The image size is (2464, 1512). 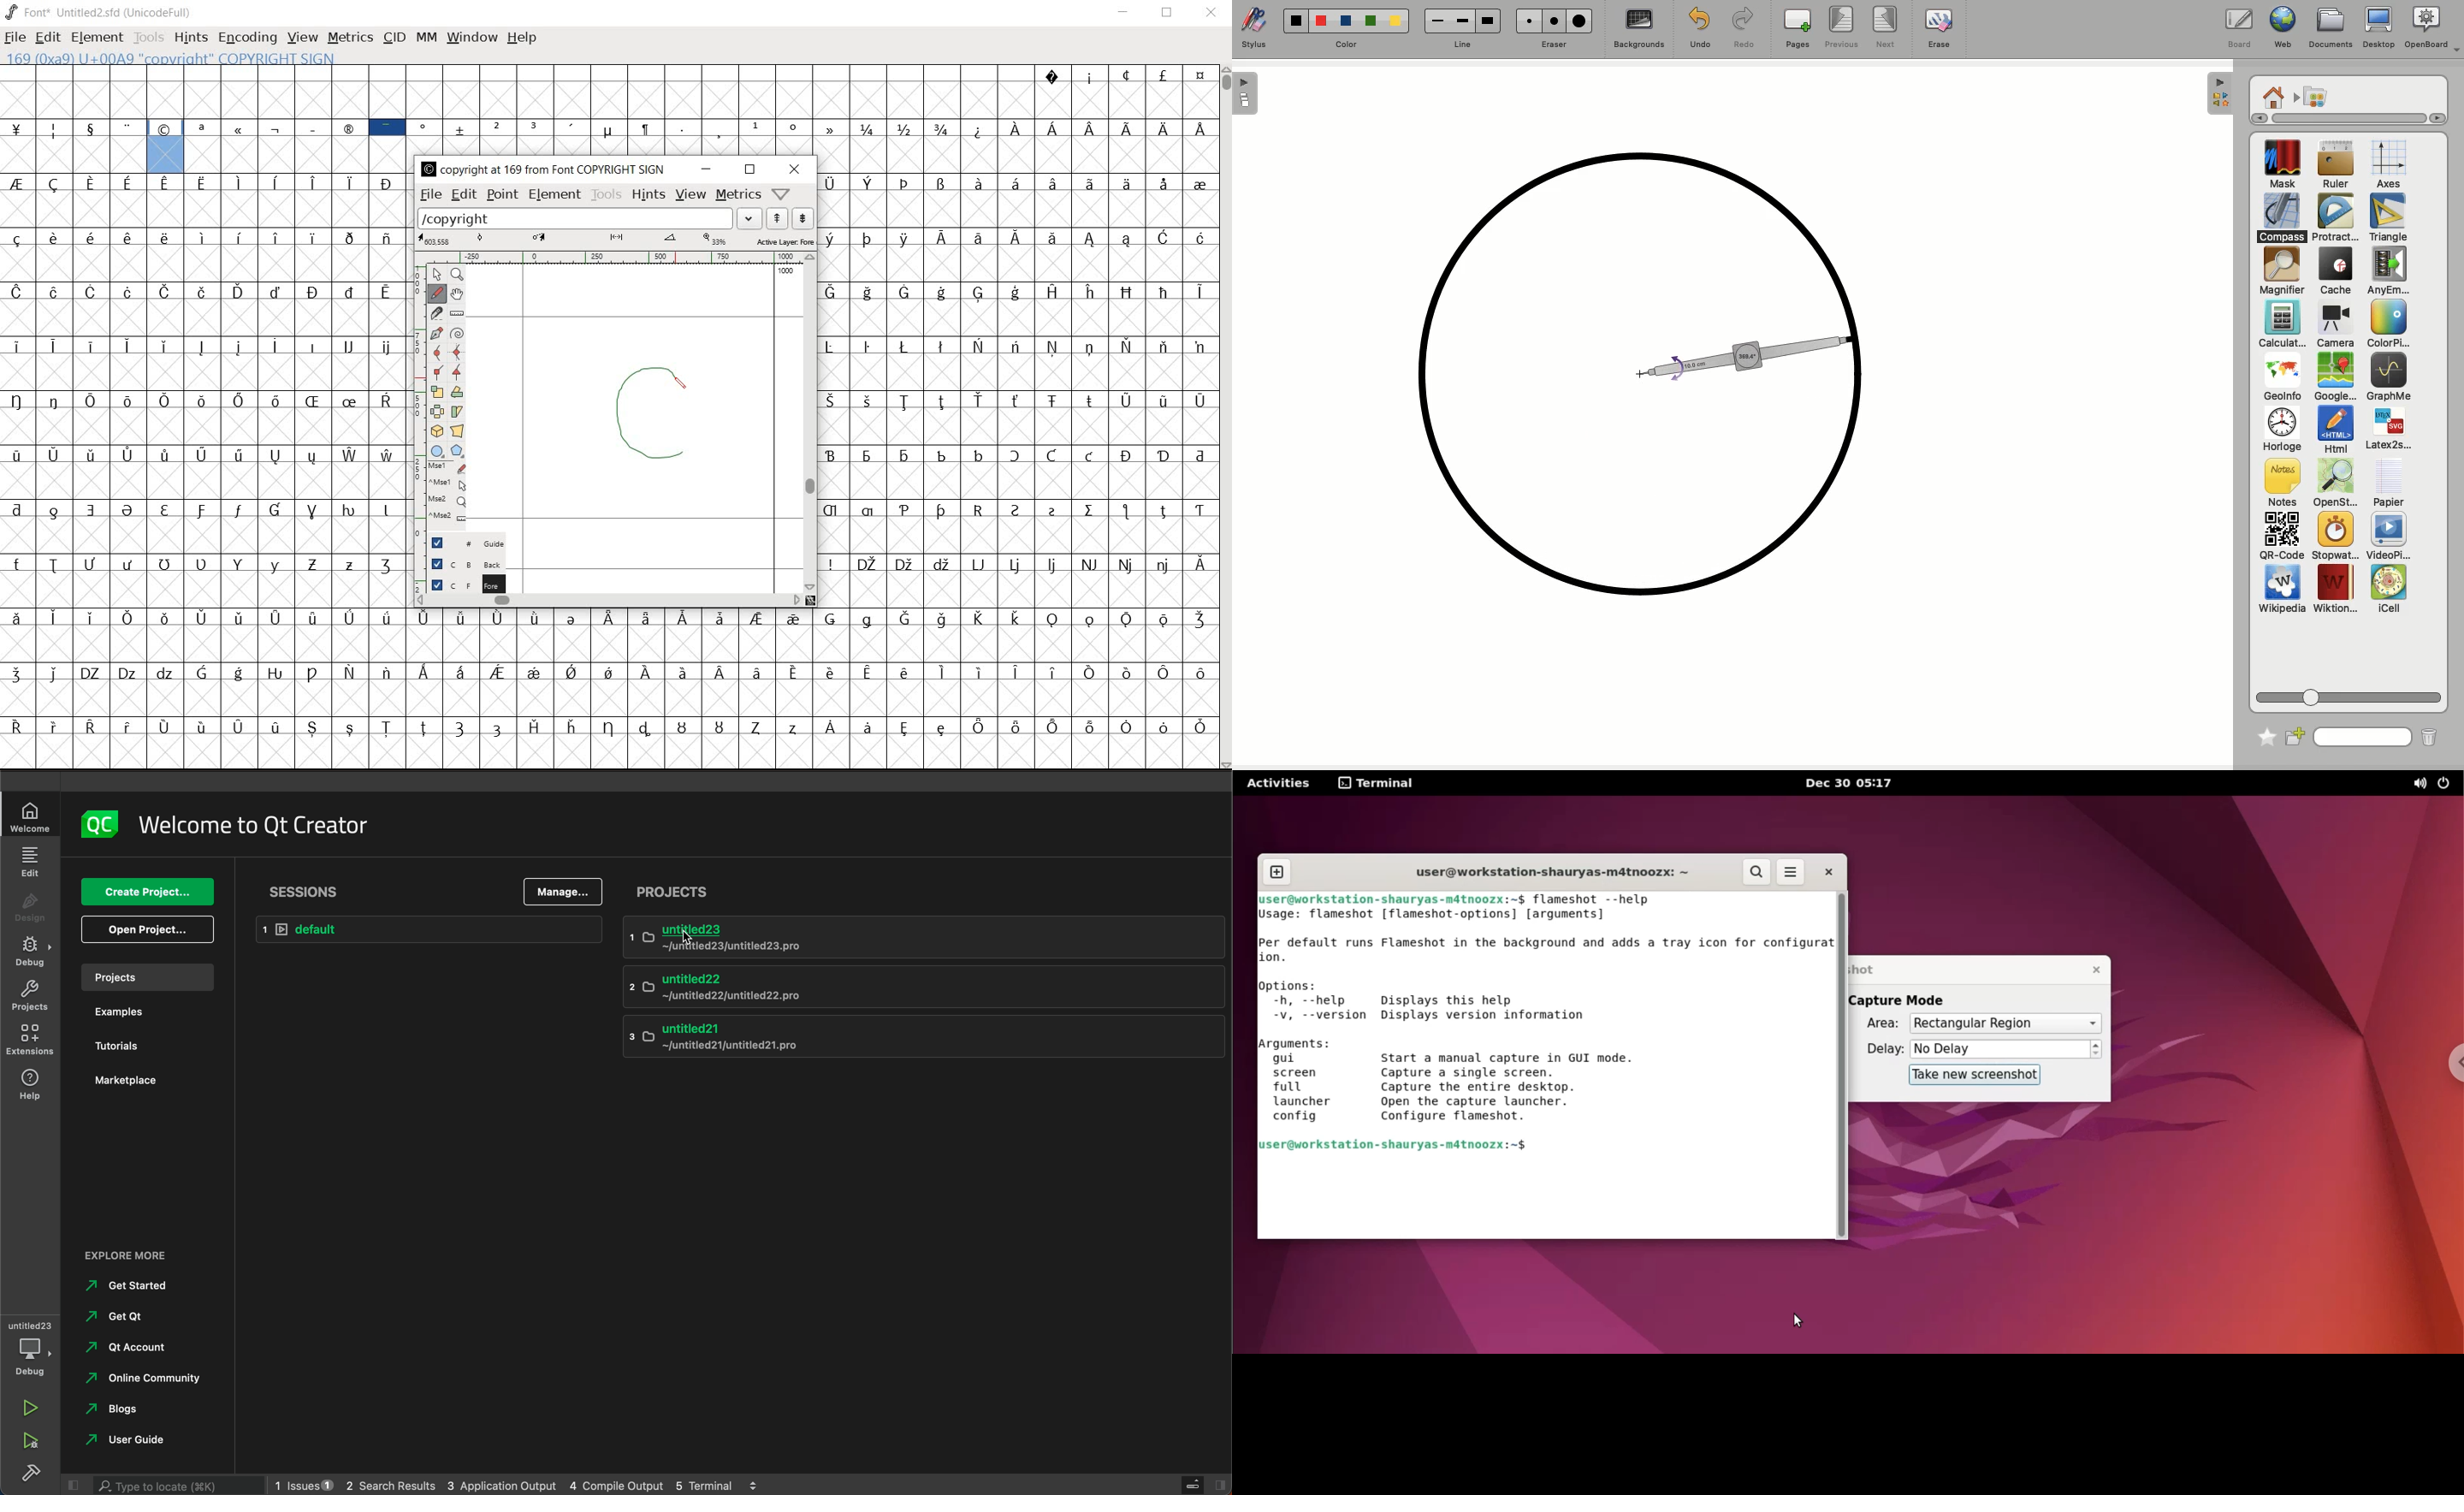 I want to click on glyph characters, so click(x=1018, y=388).